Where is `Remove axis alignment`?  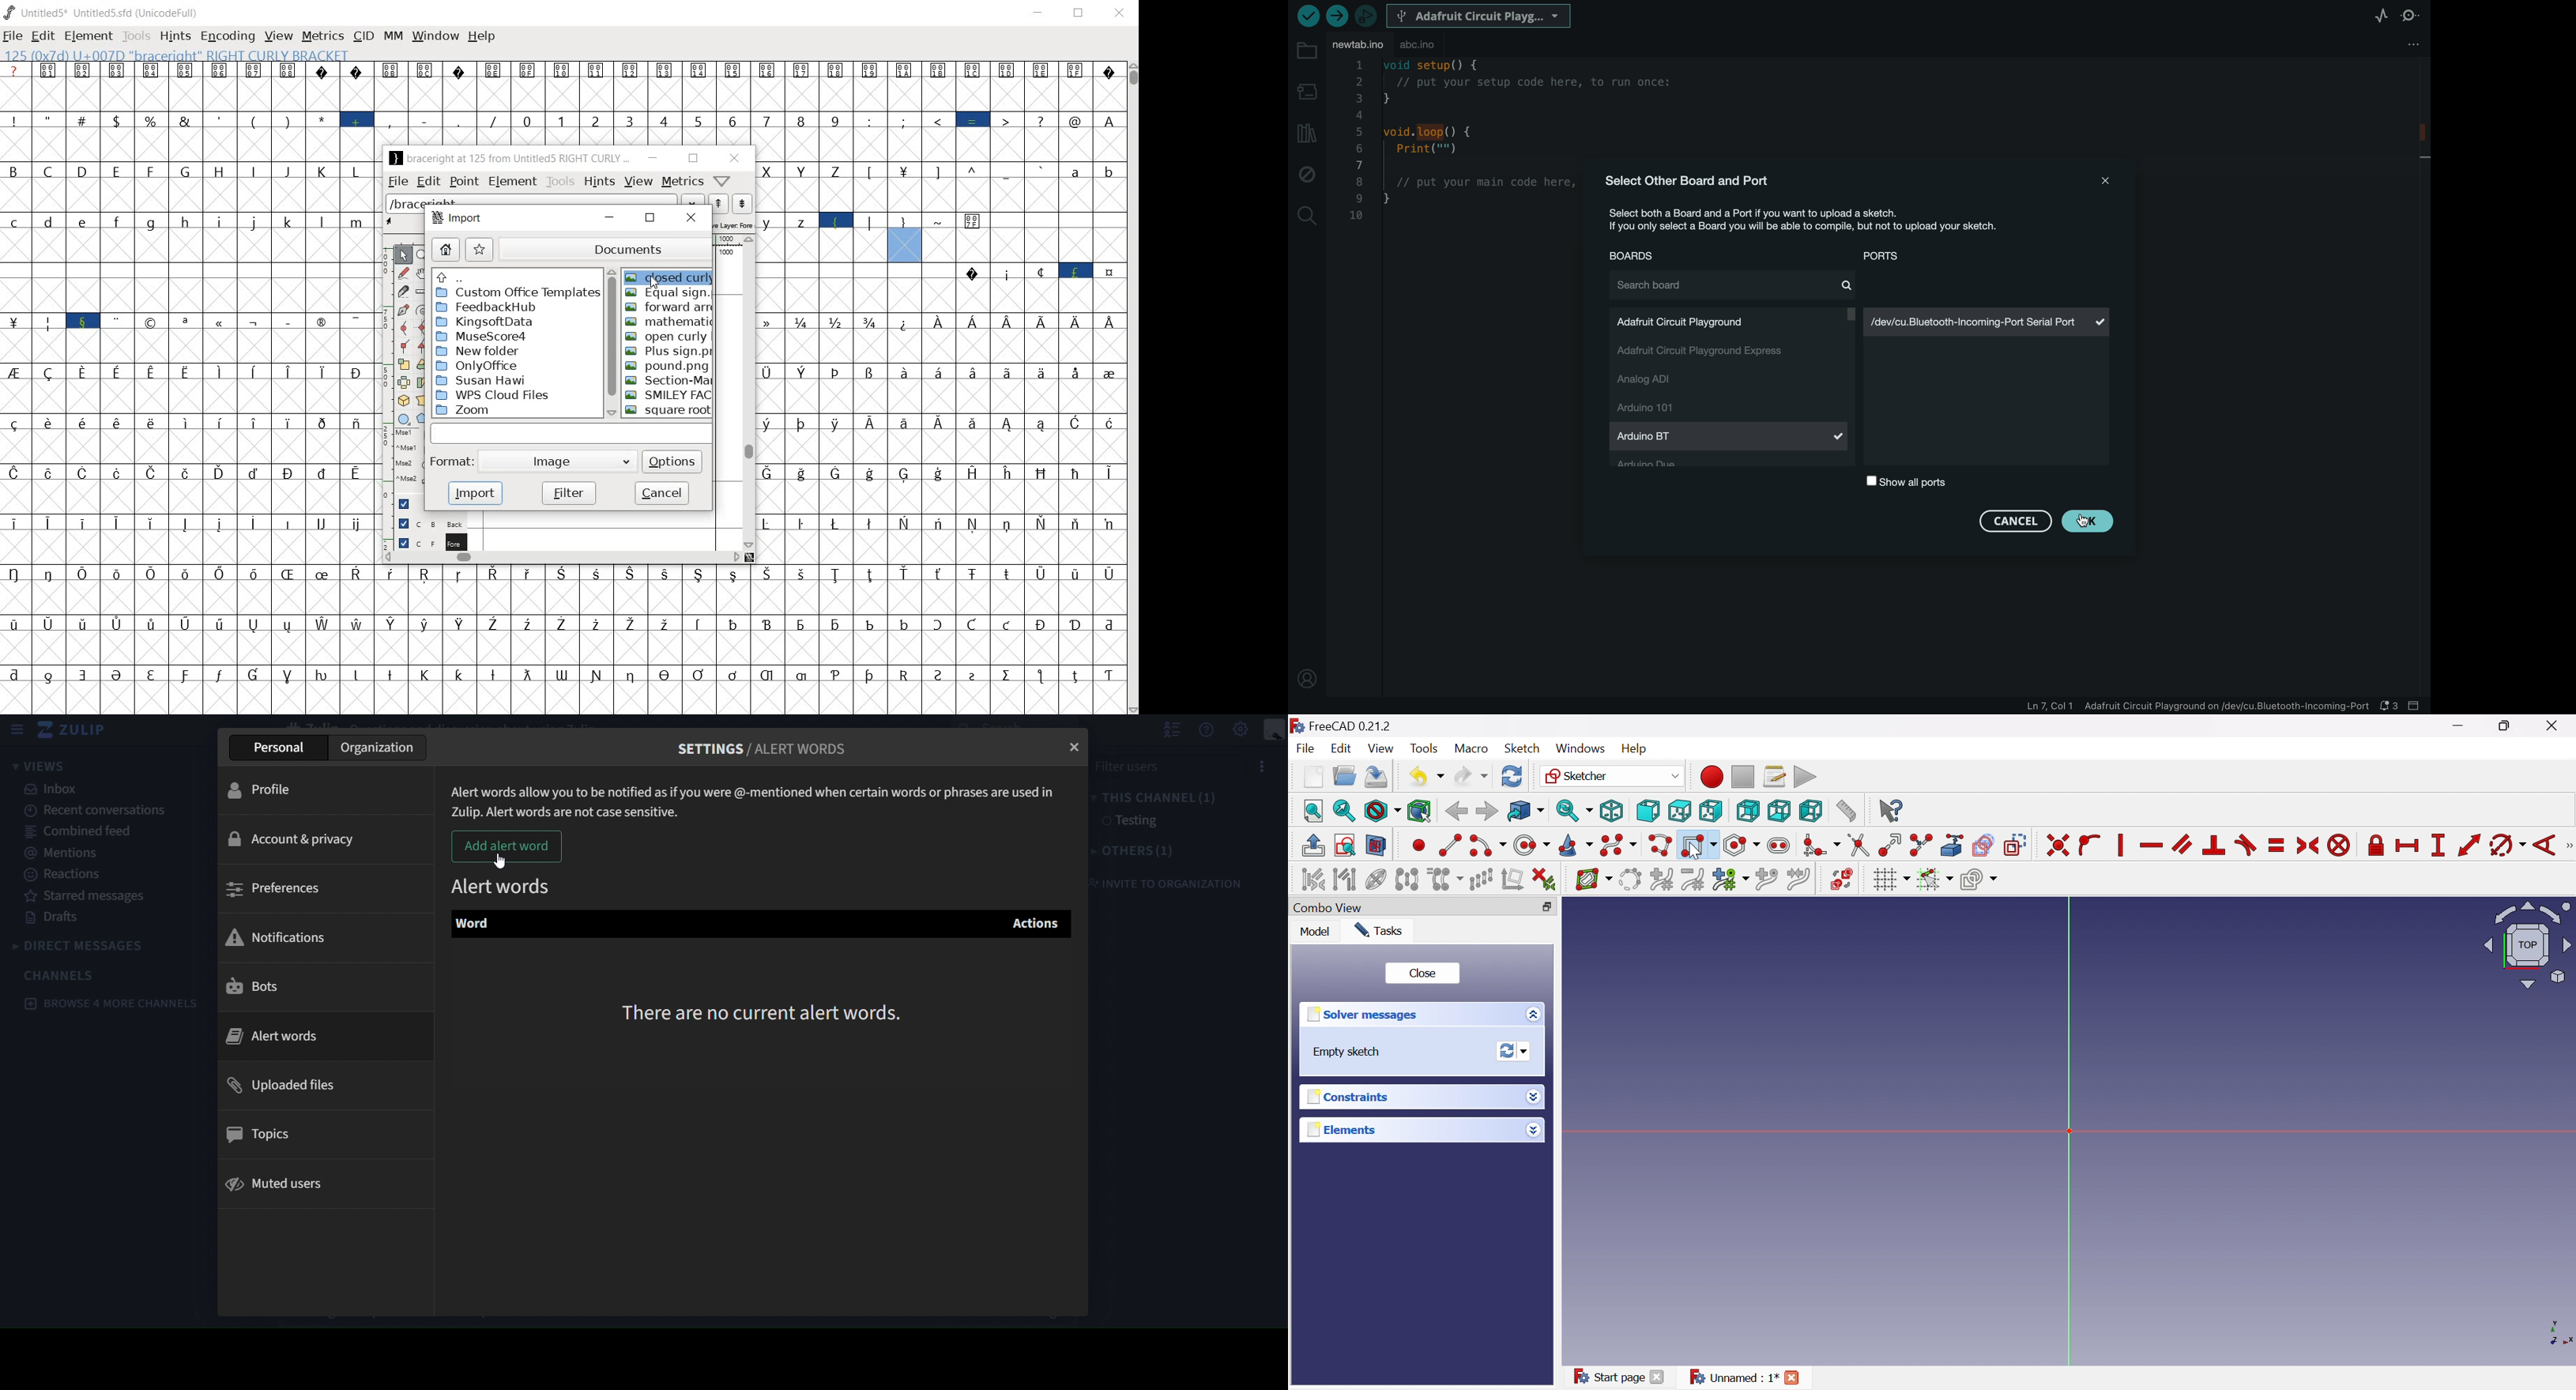
Remove axis alignment is located at coordinates (1511, 879).